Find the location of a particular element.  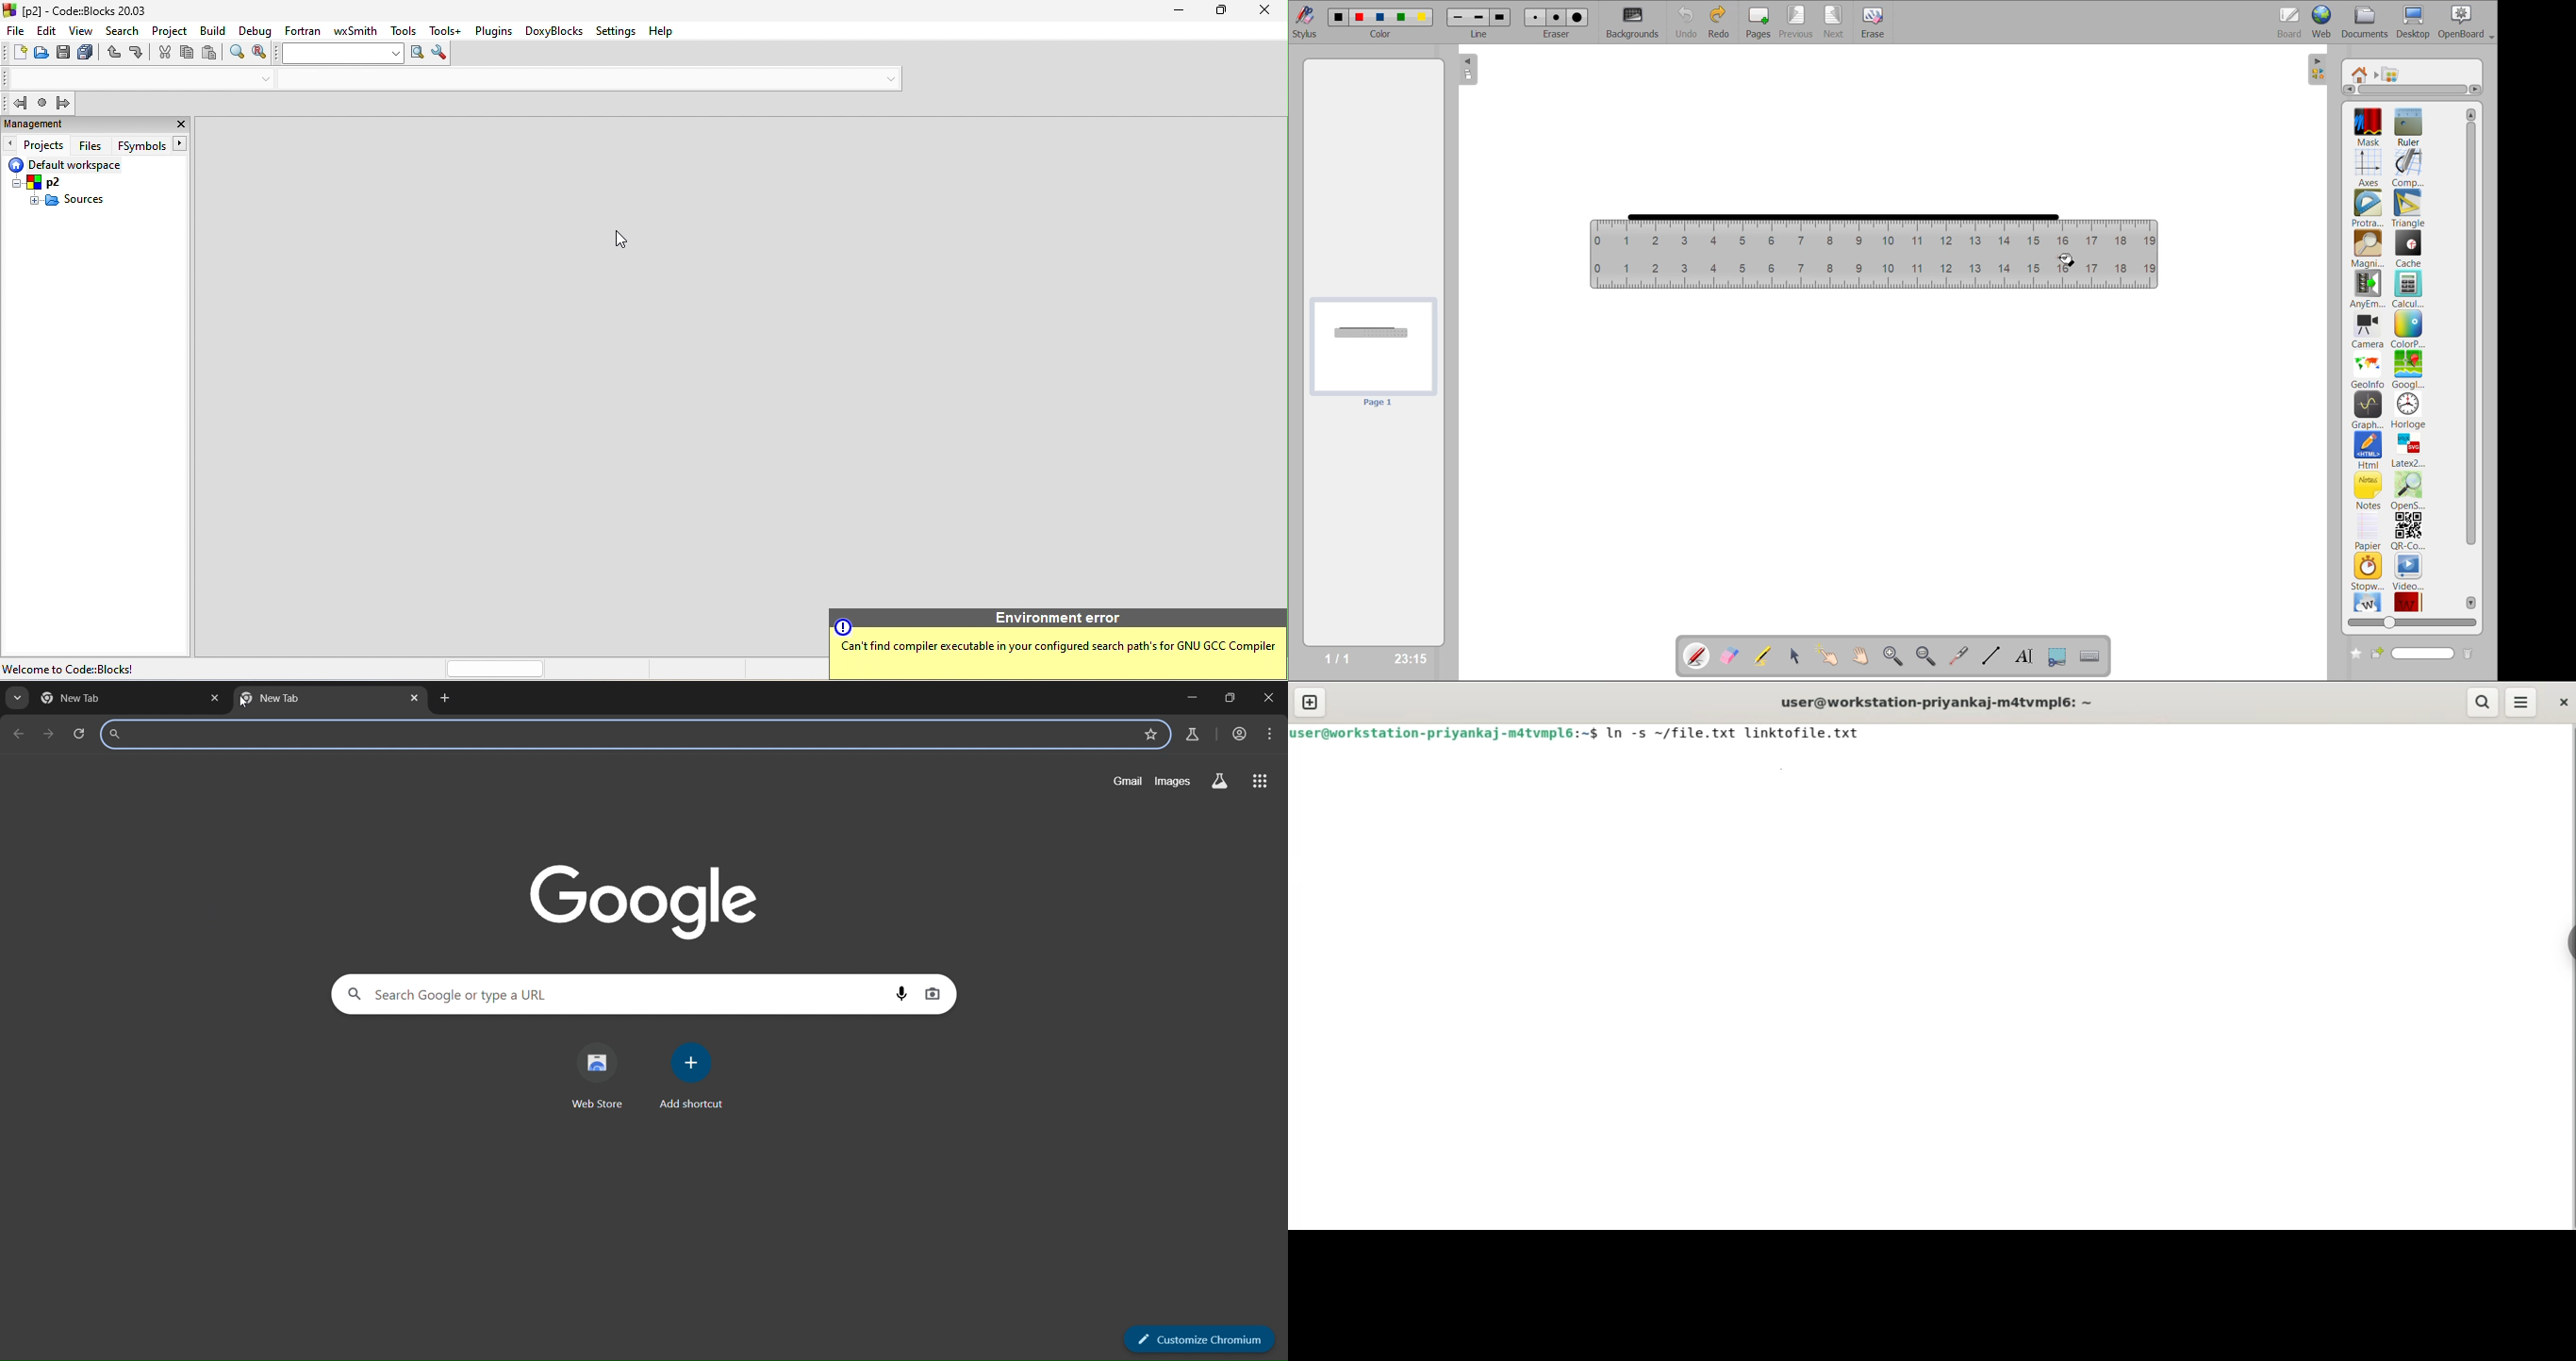

account is located at coordinates (1240, 735).